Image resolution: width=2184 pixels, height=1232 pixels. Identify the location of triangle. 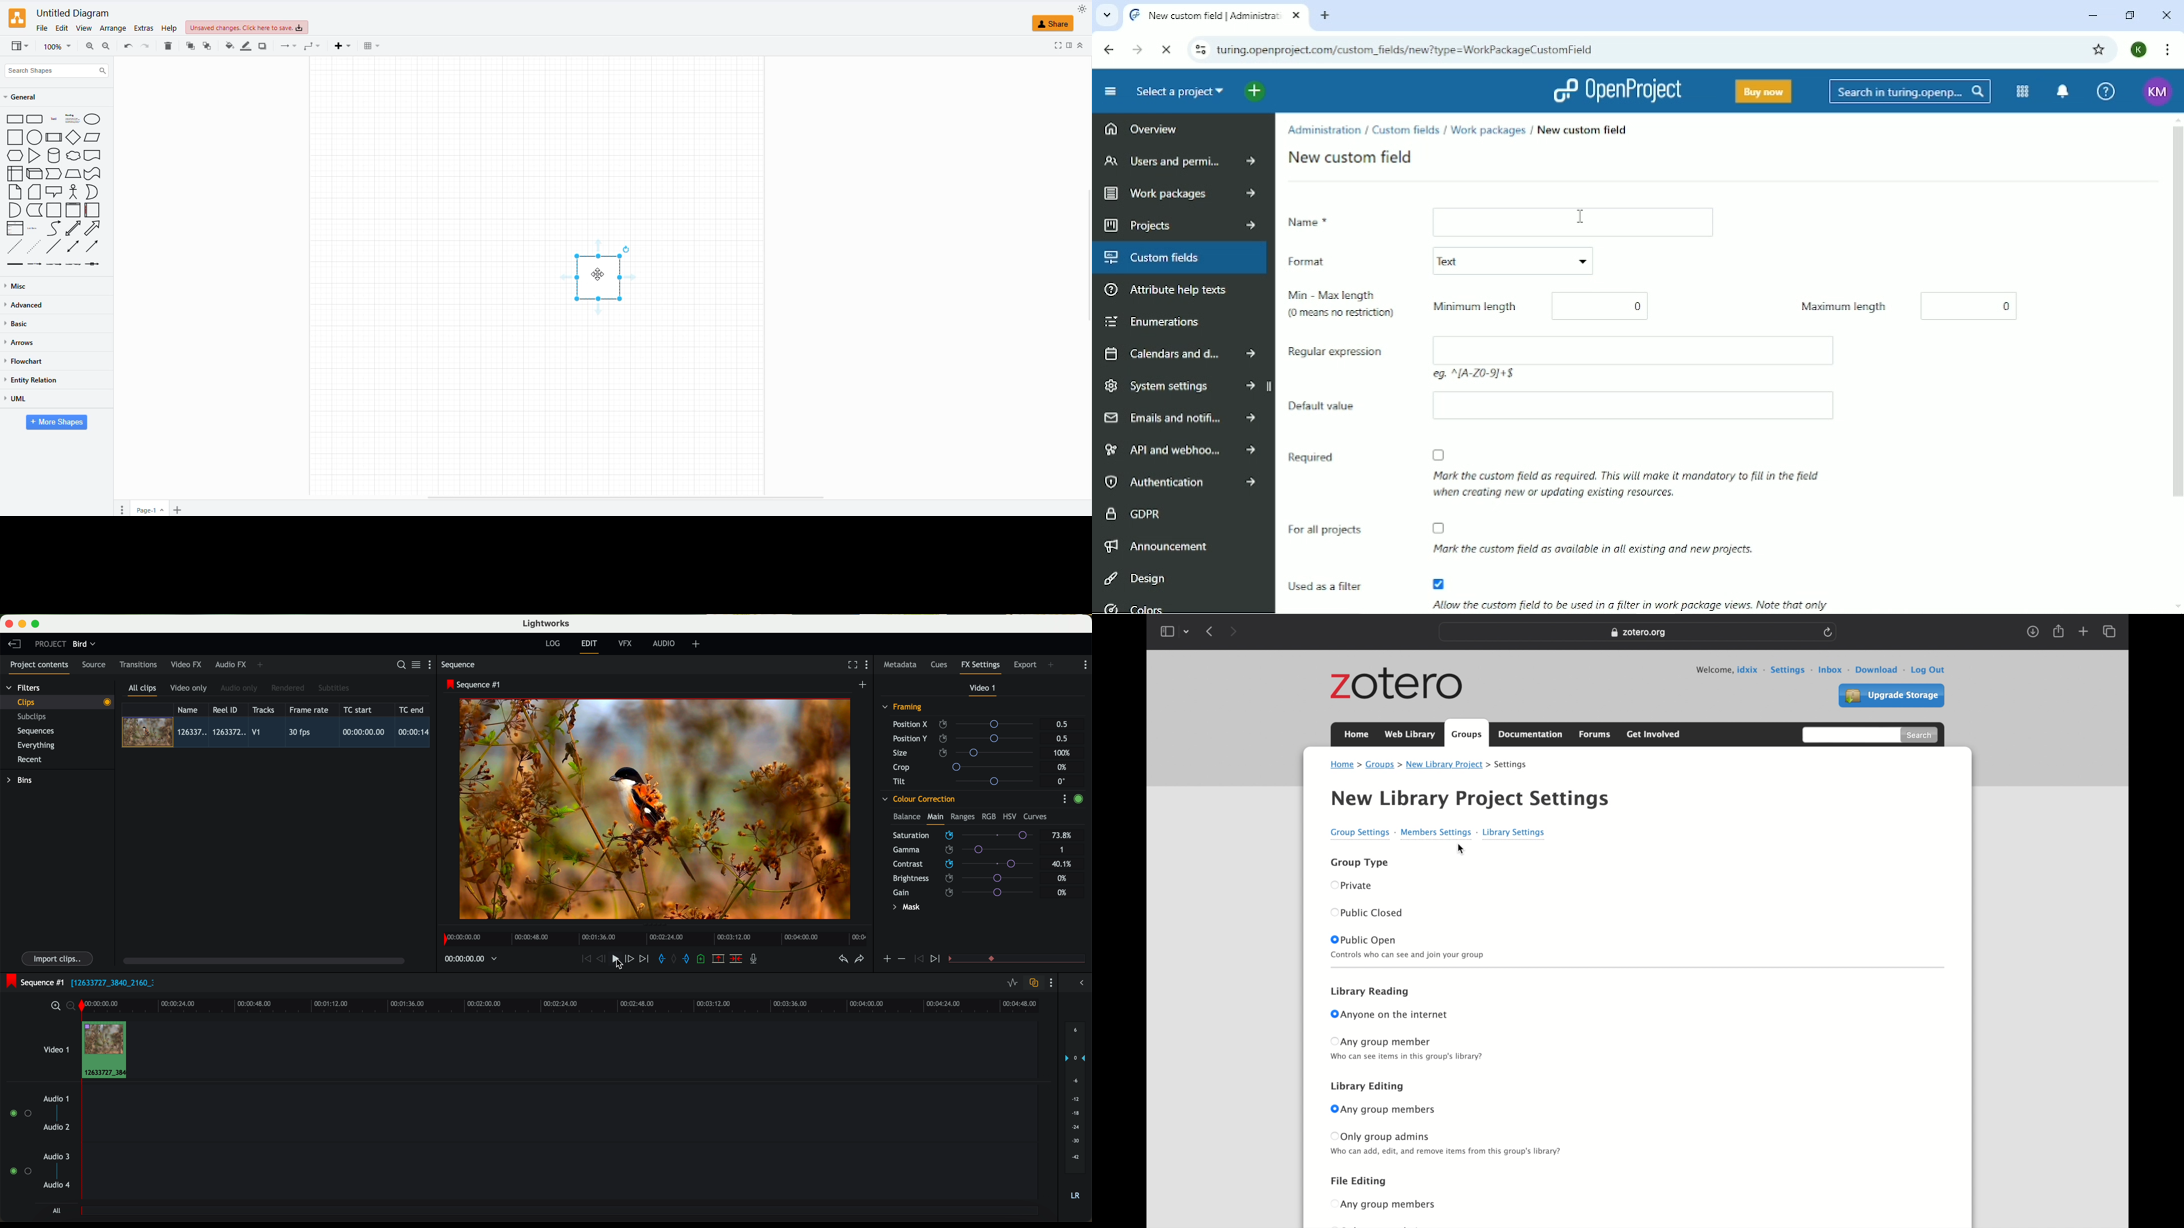
(35, 157).